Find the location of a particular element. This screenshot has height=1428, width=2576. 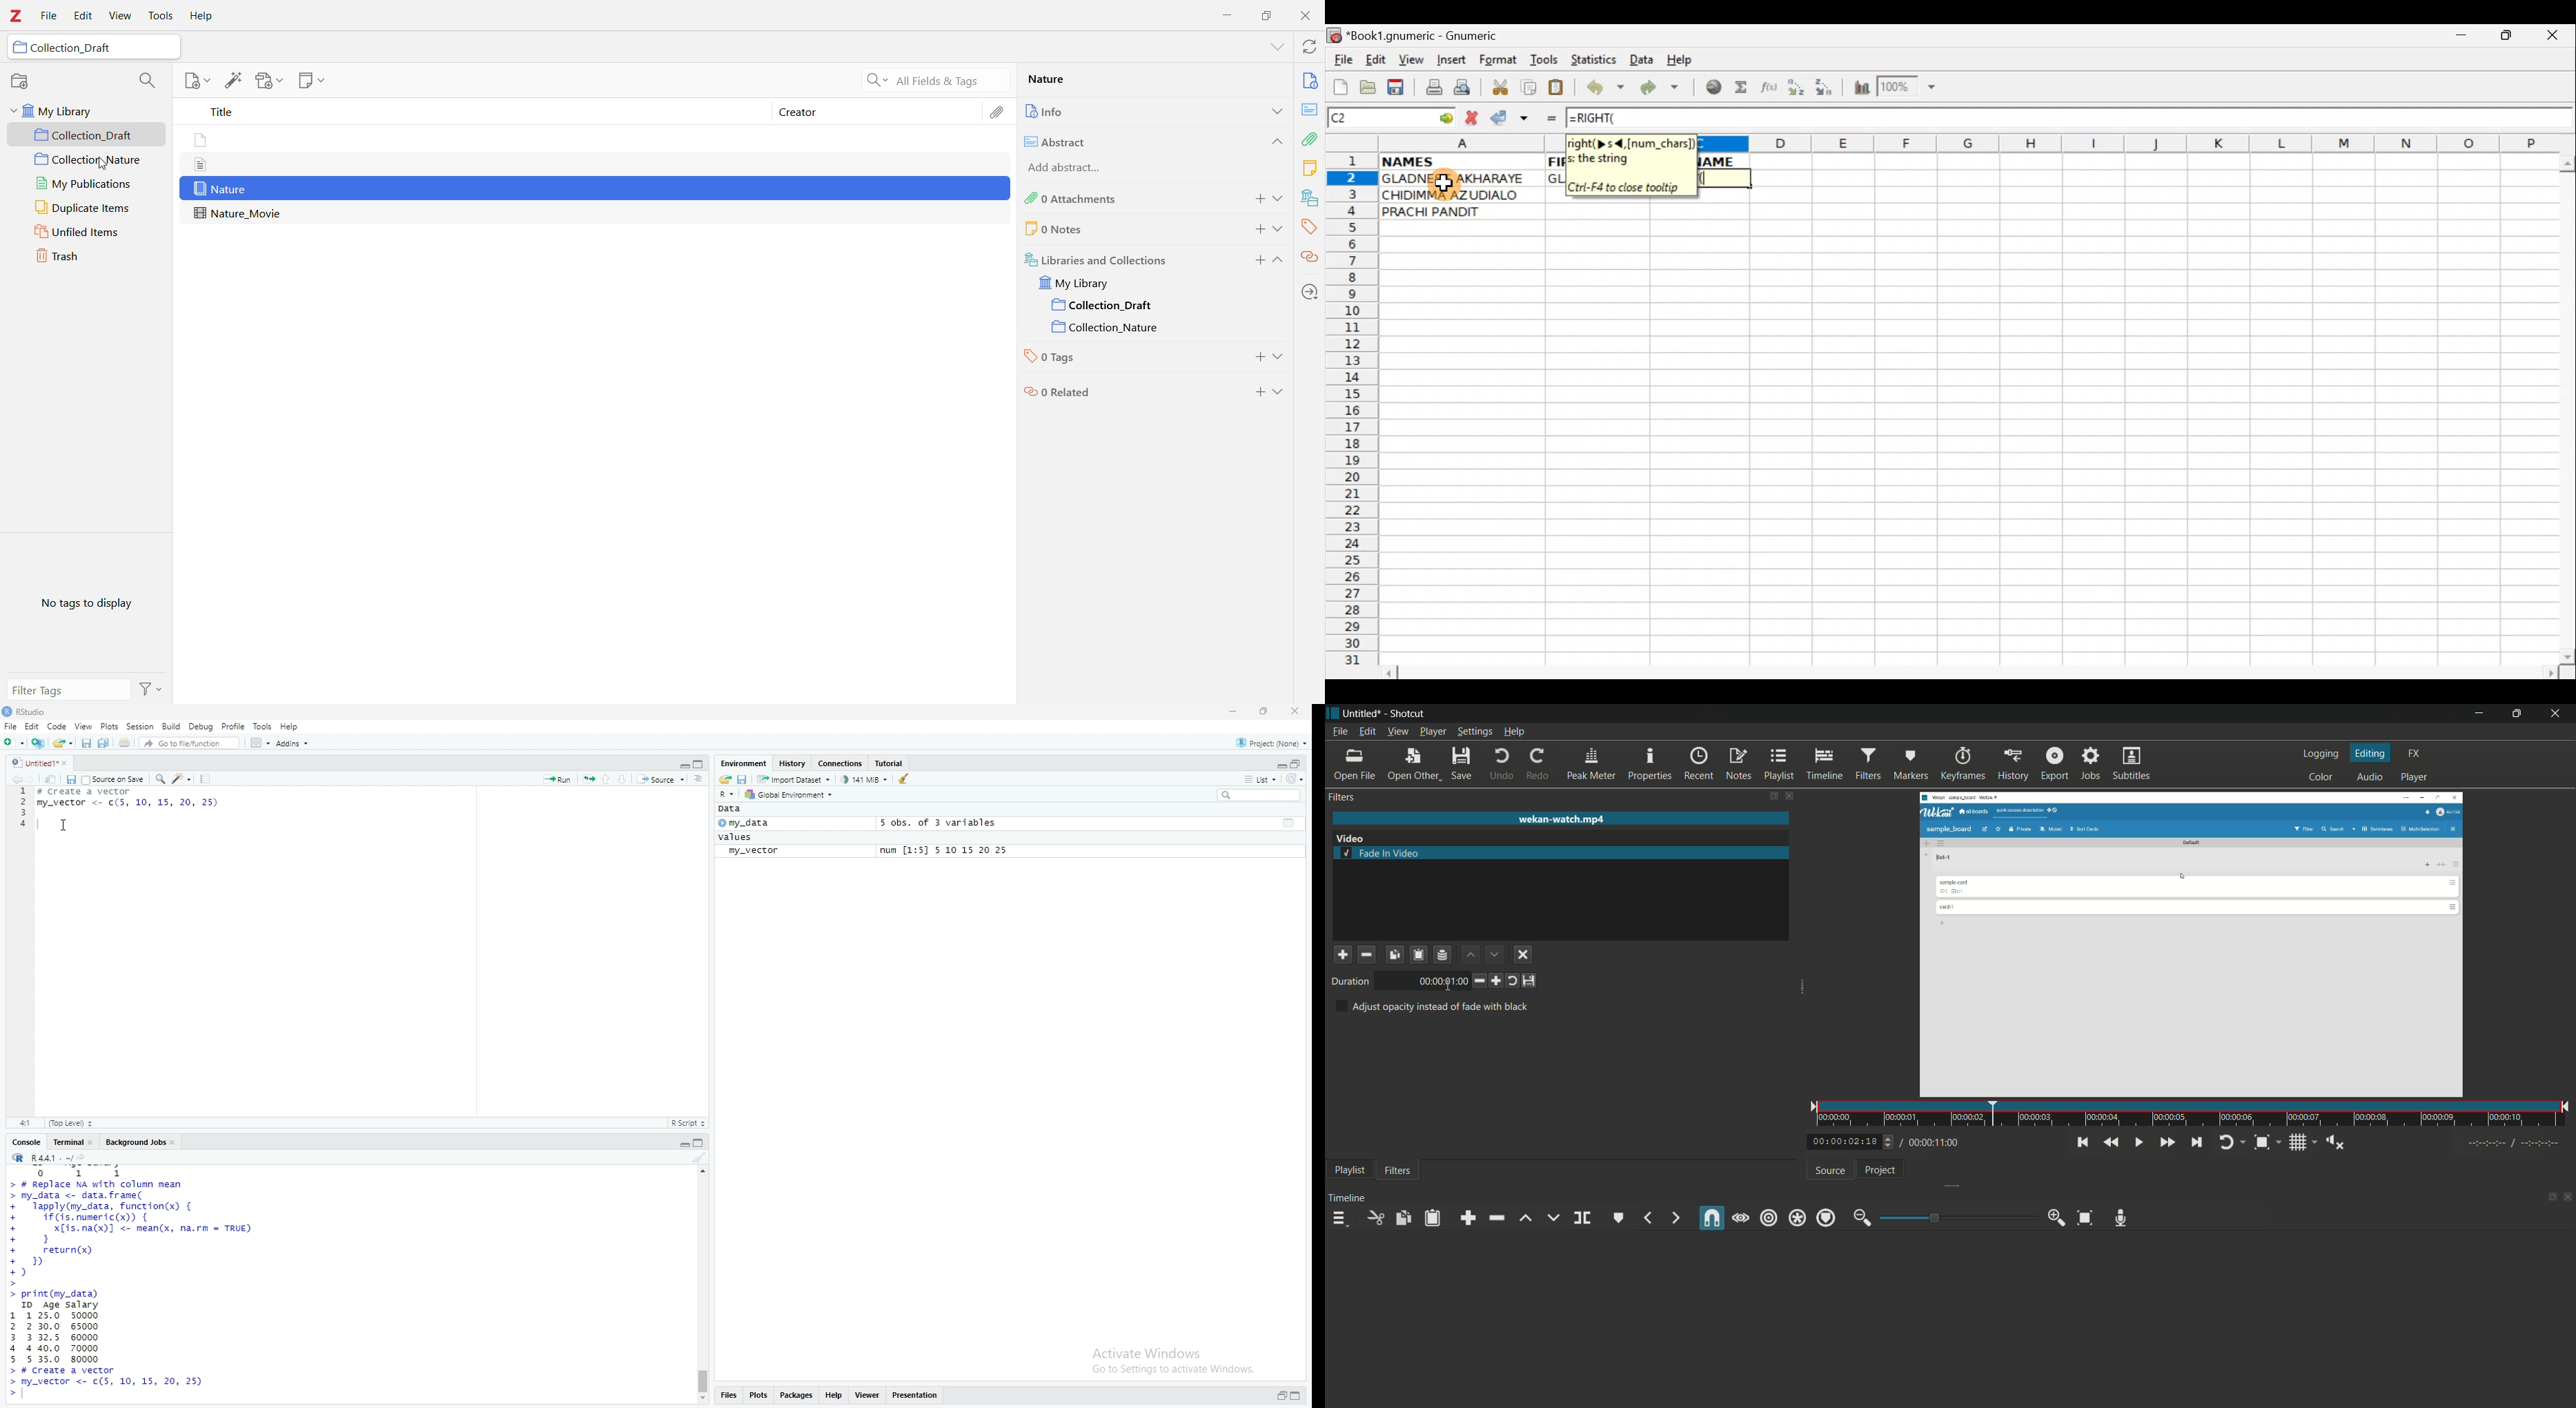

lift is located at coordinates (1526, 1218).